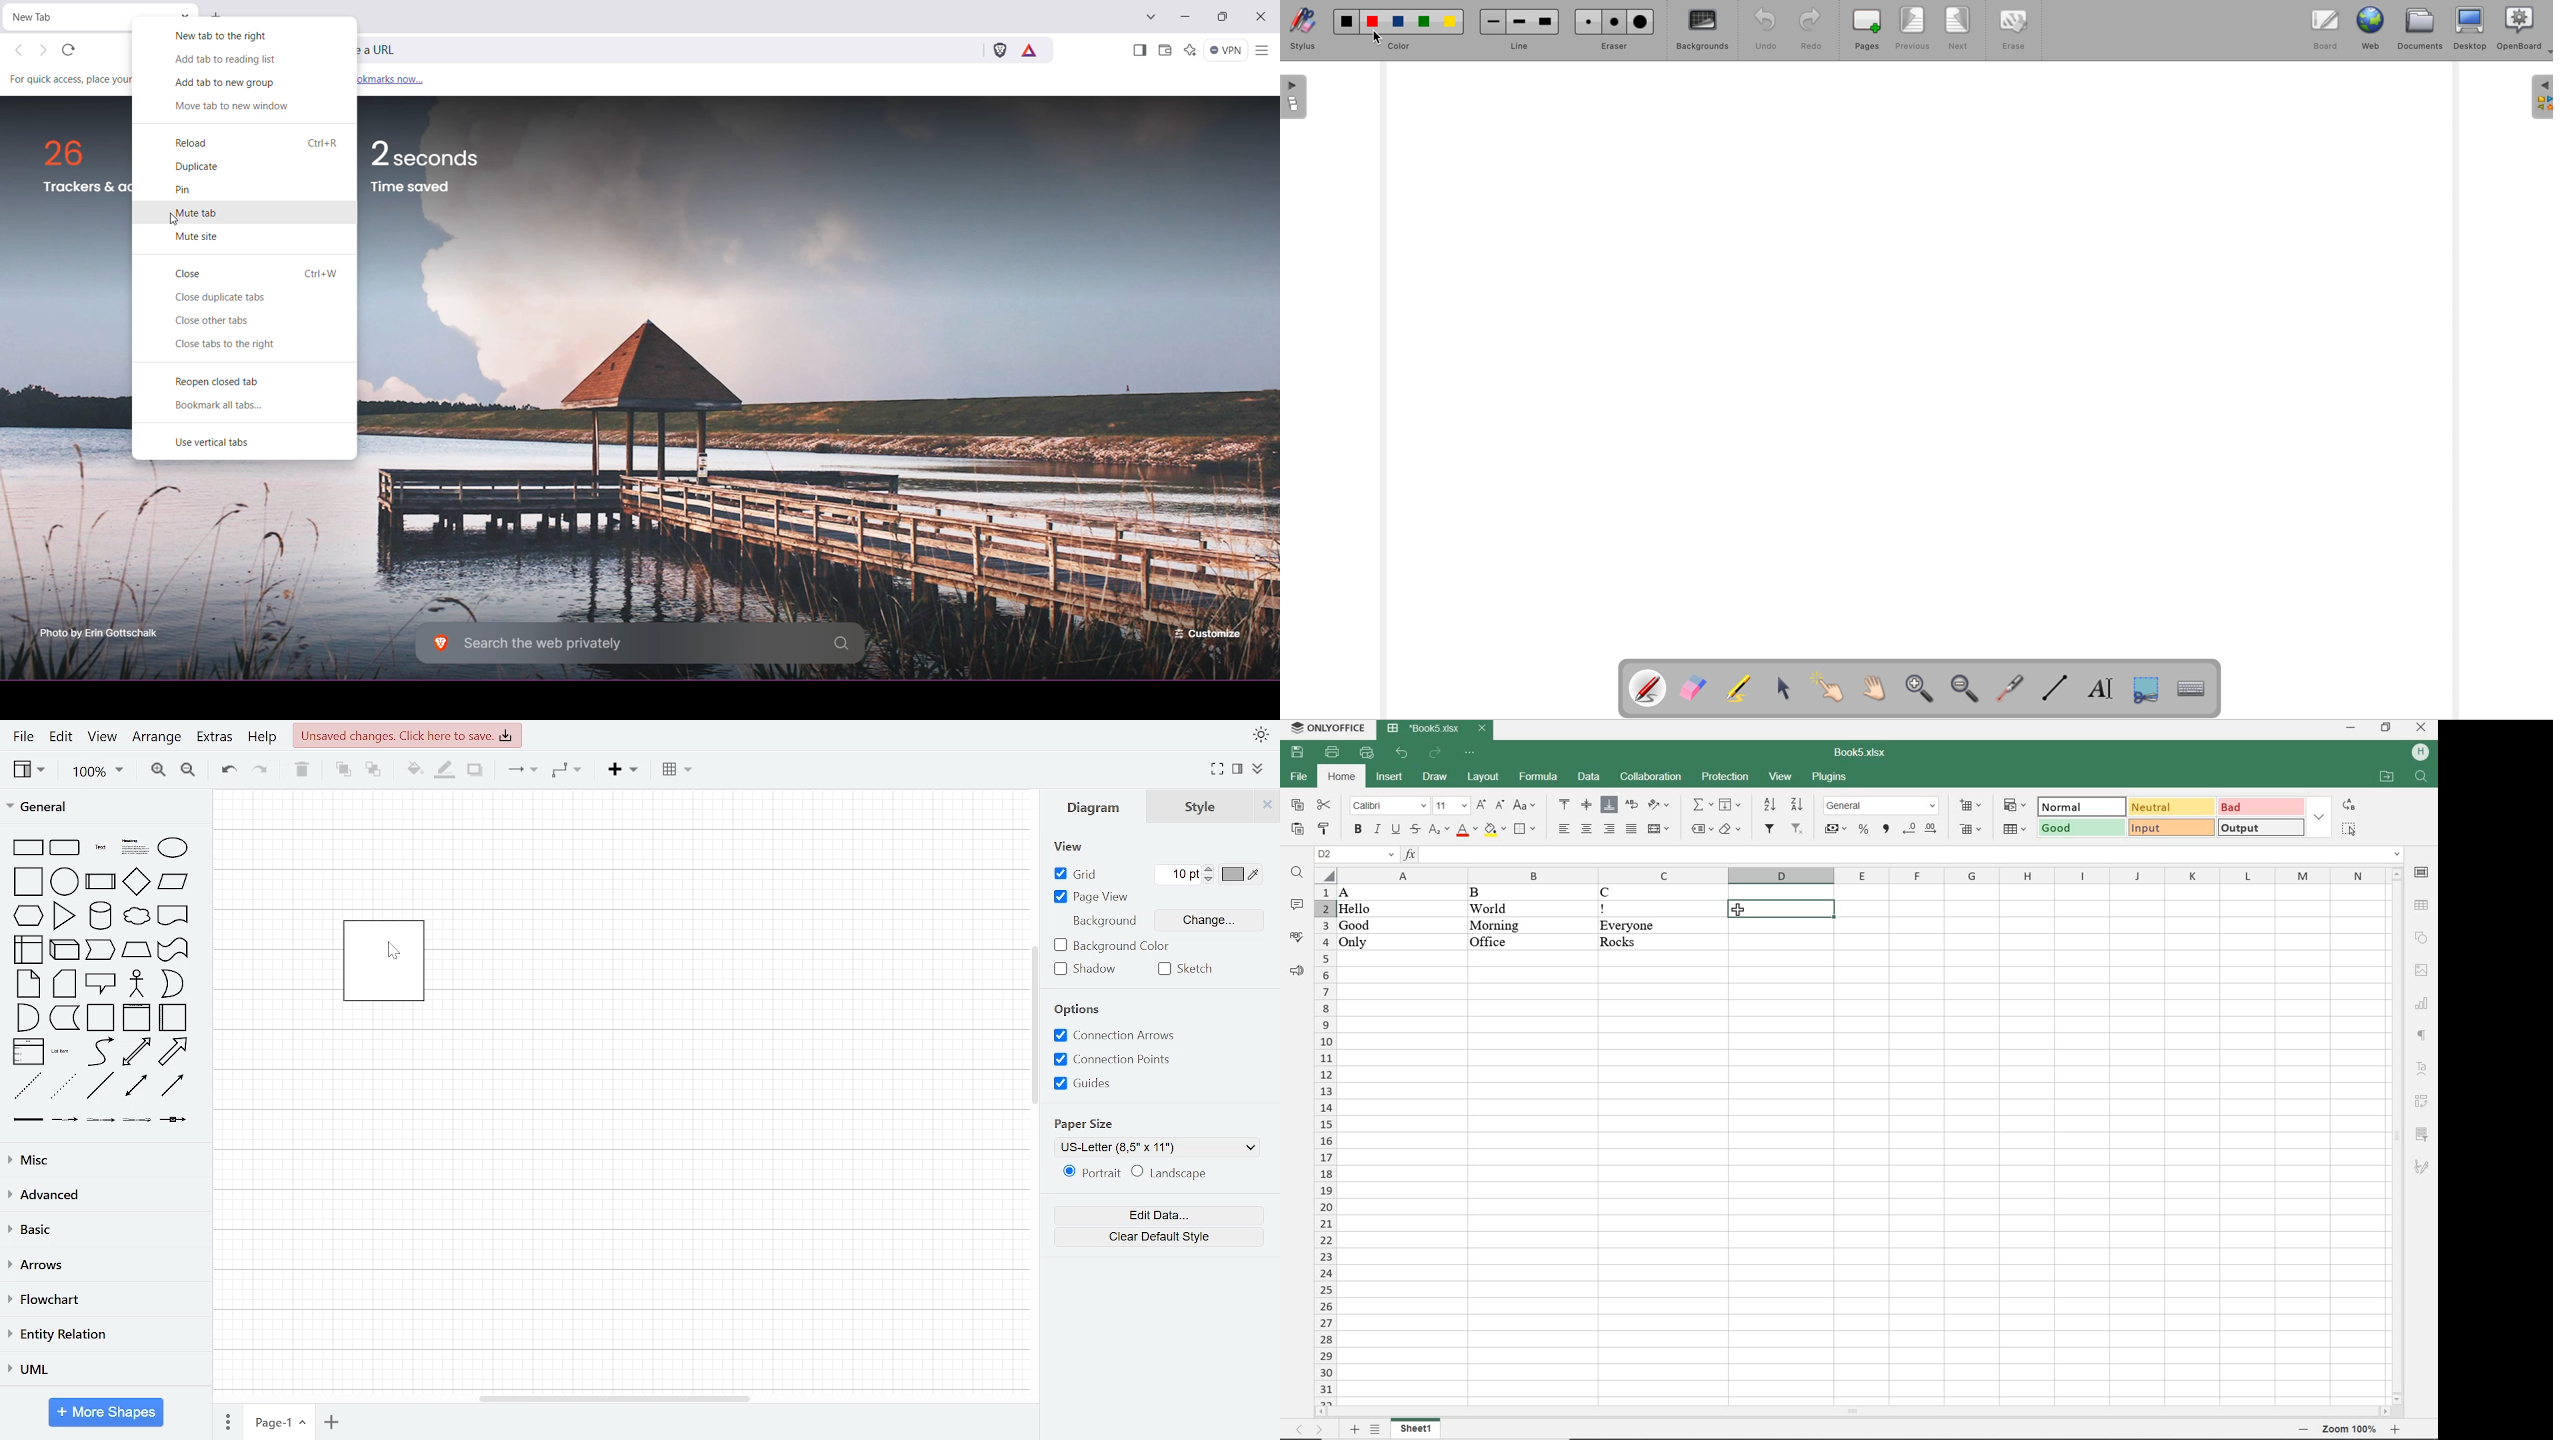  I want to click on borders, so click(1527, 830).